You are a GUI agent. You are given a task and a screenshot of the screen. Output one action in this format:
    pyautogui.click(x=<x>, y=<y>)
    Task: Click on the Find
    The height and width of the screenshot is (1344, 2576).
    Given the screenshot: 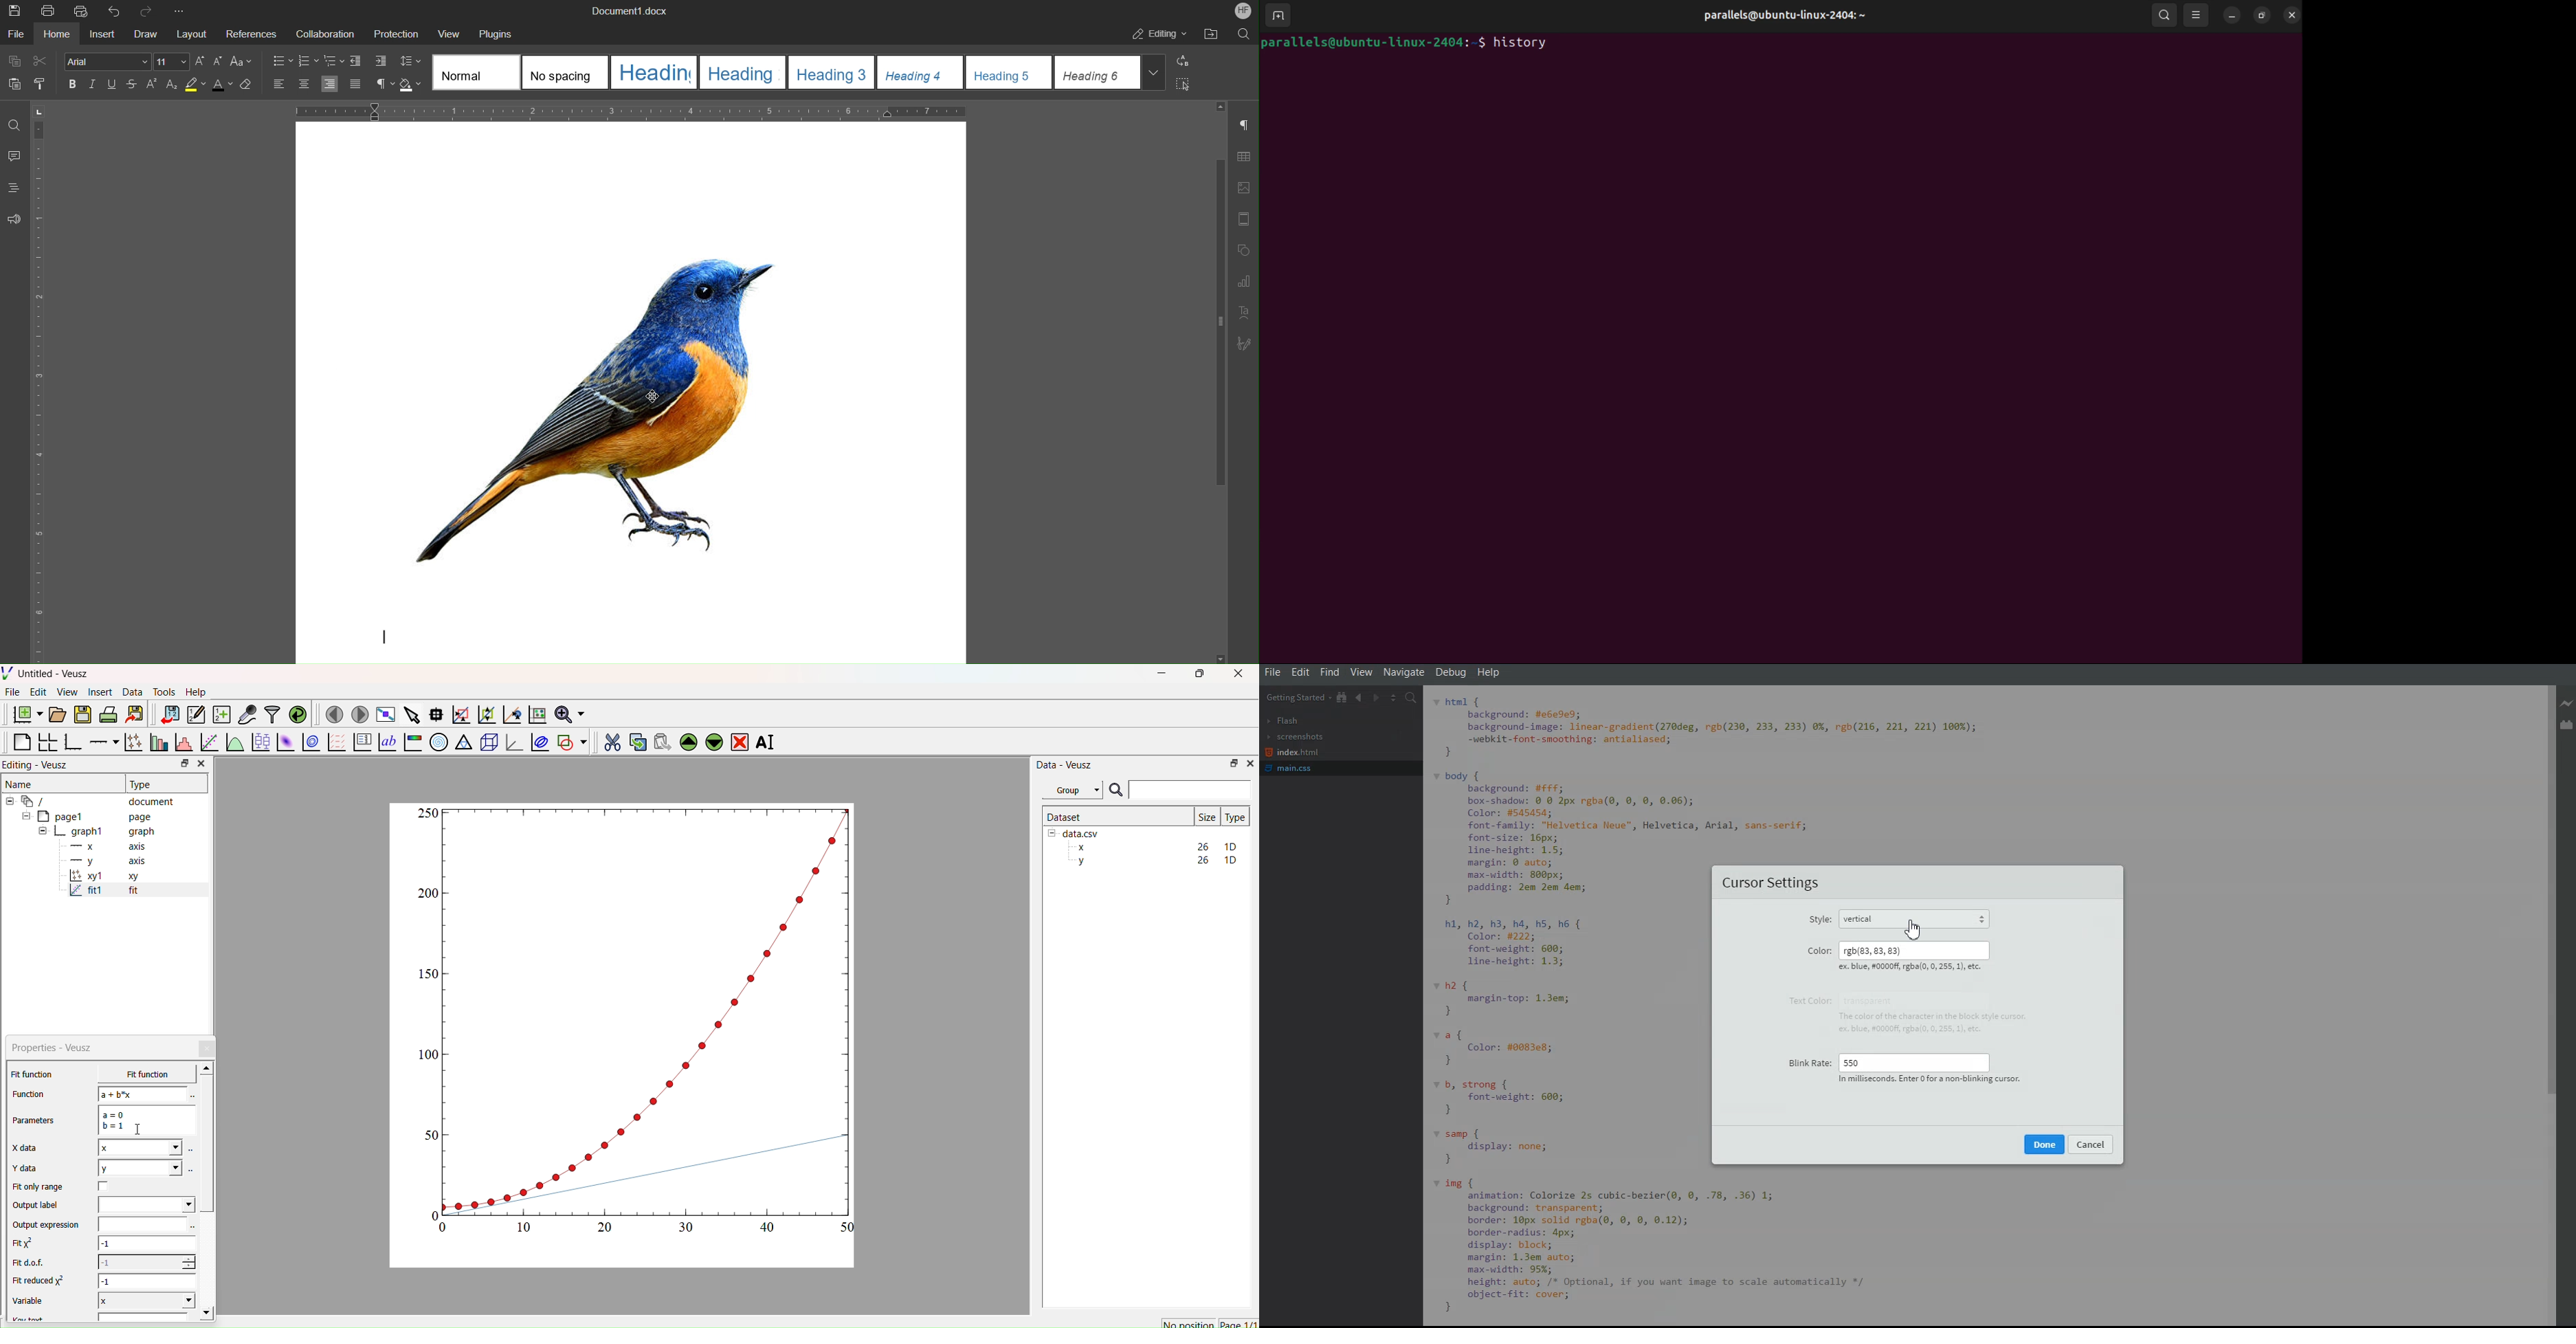 What is the action you would take?
    pyautogui.click(x=1330, y=672)
    